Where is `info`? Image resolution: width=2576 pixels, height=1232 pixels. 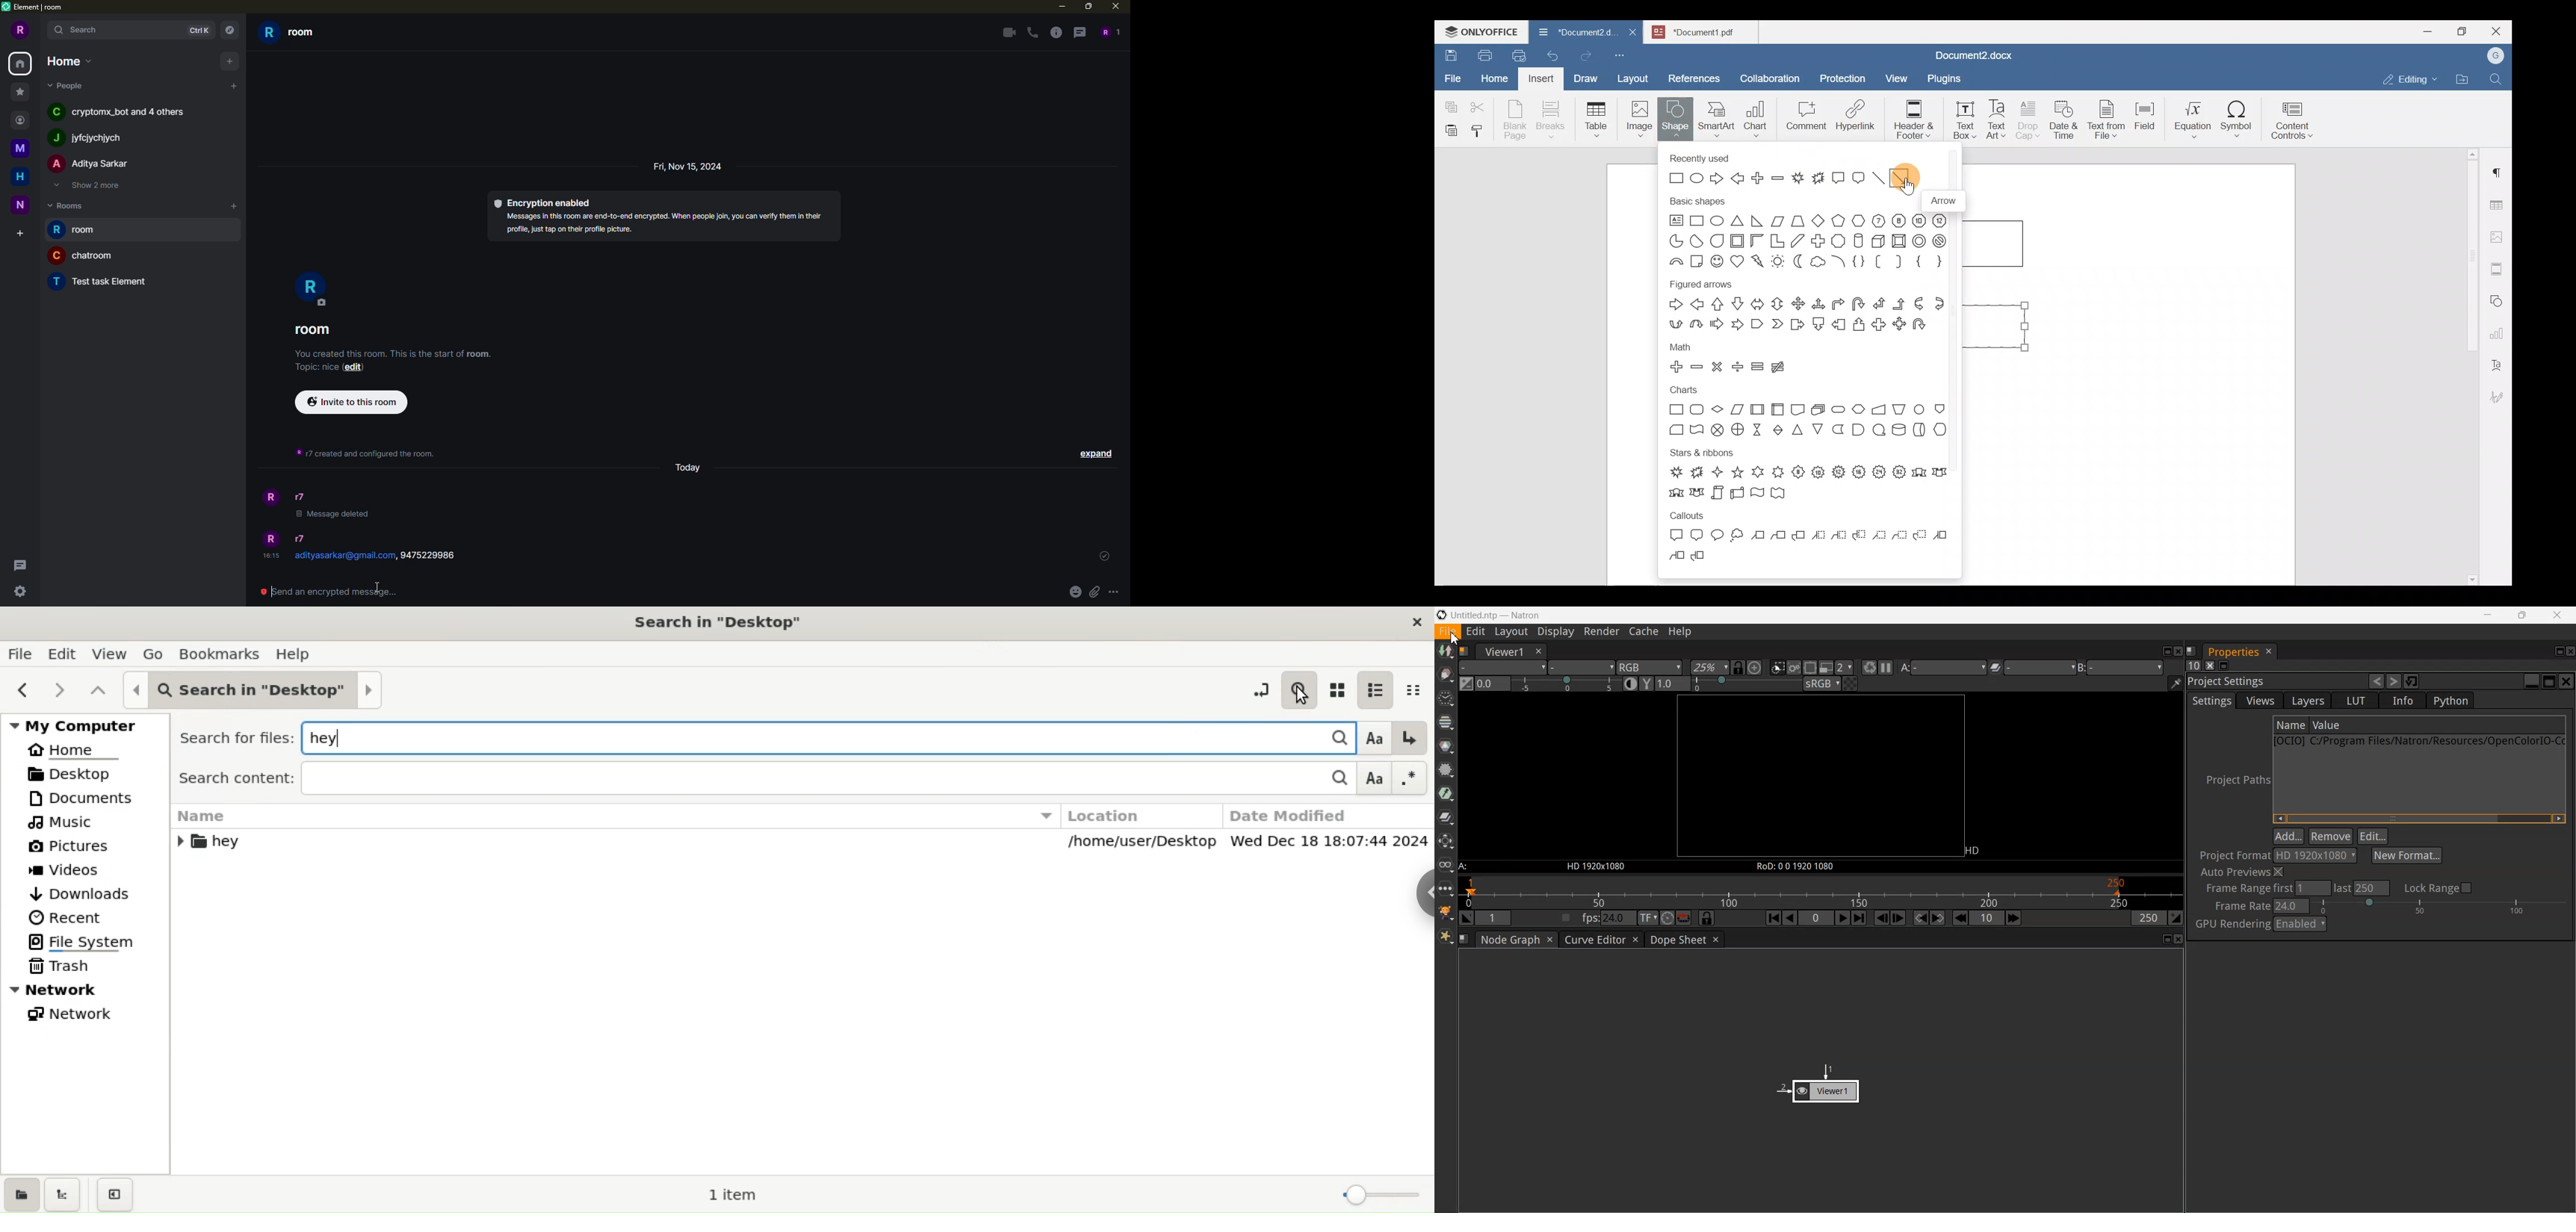 info is located at coordinates (371, 453).